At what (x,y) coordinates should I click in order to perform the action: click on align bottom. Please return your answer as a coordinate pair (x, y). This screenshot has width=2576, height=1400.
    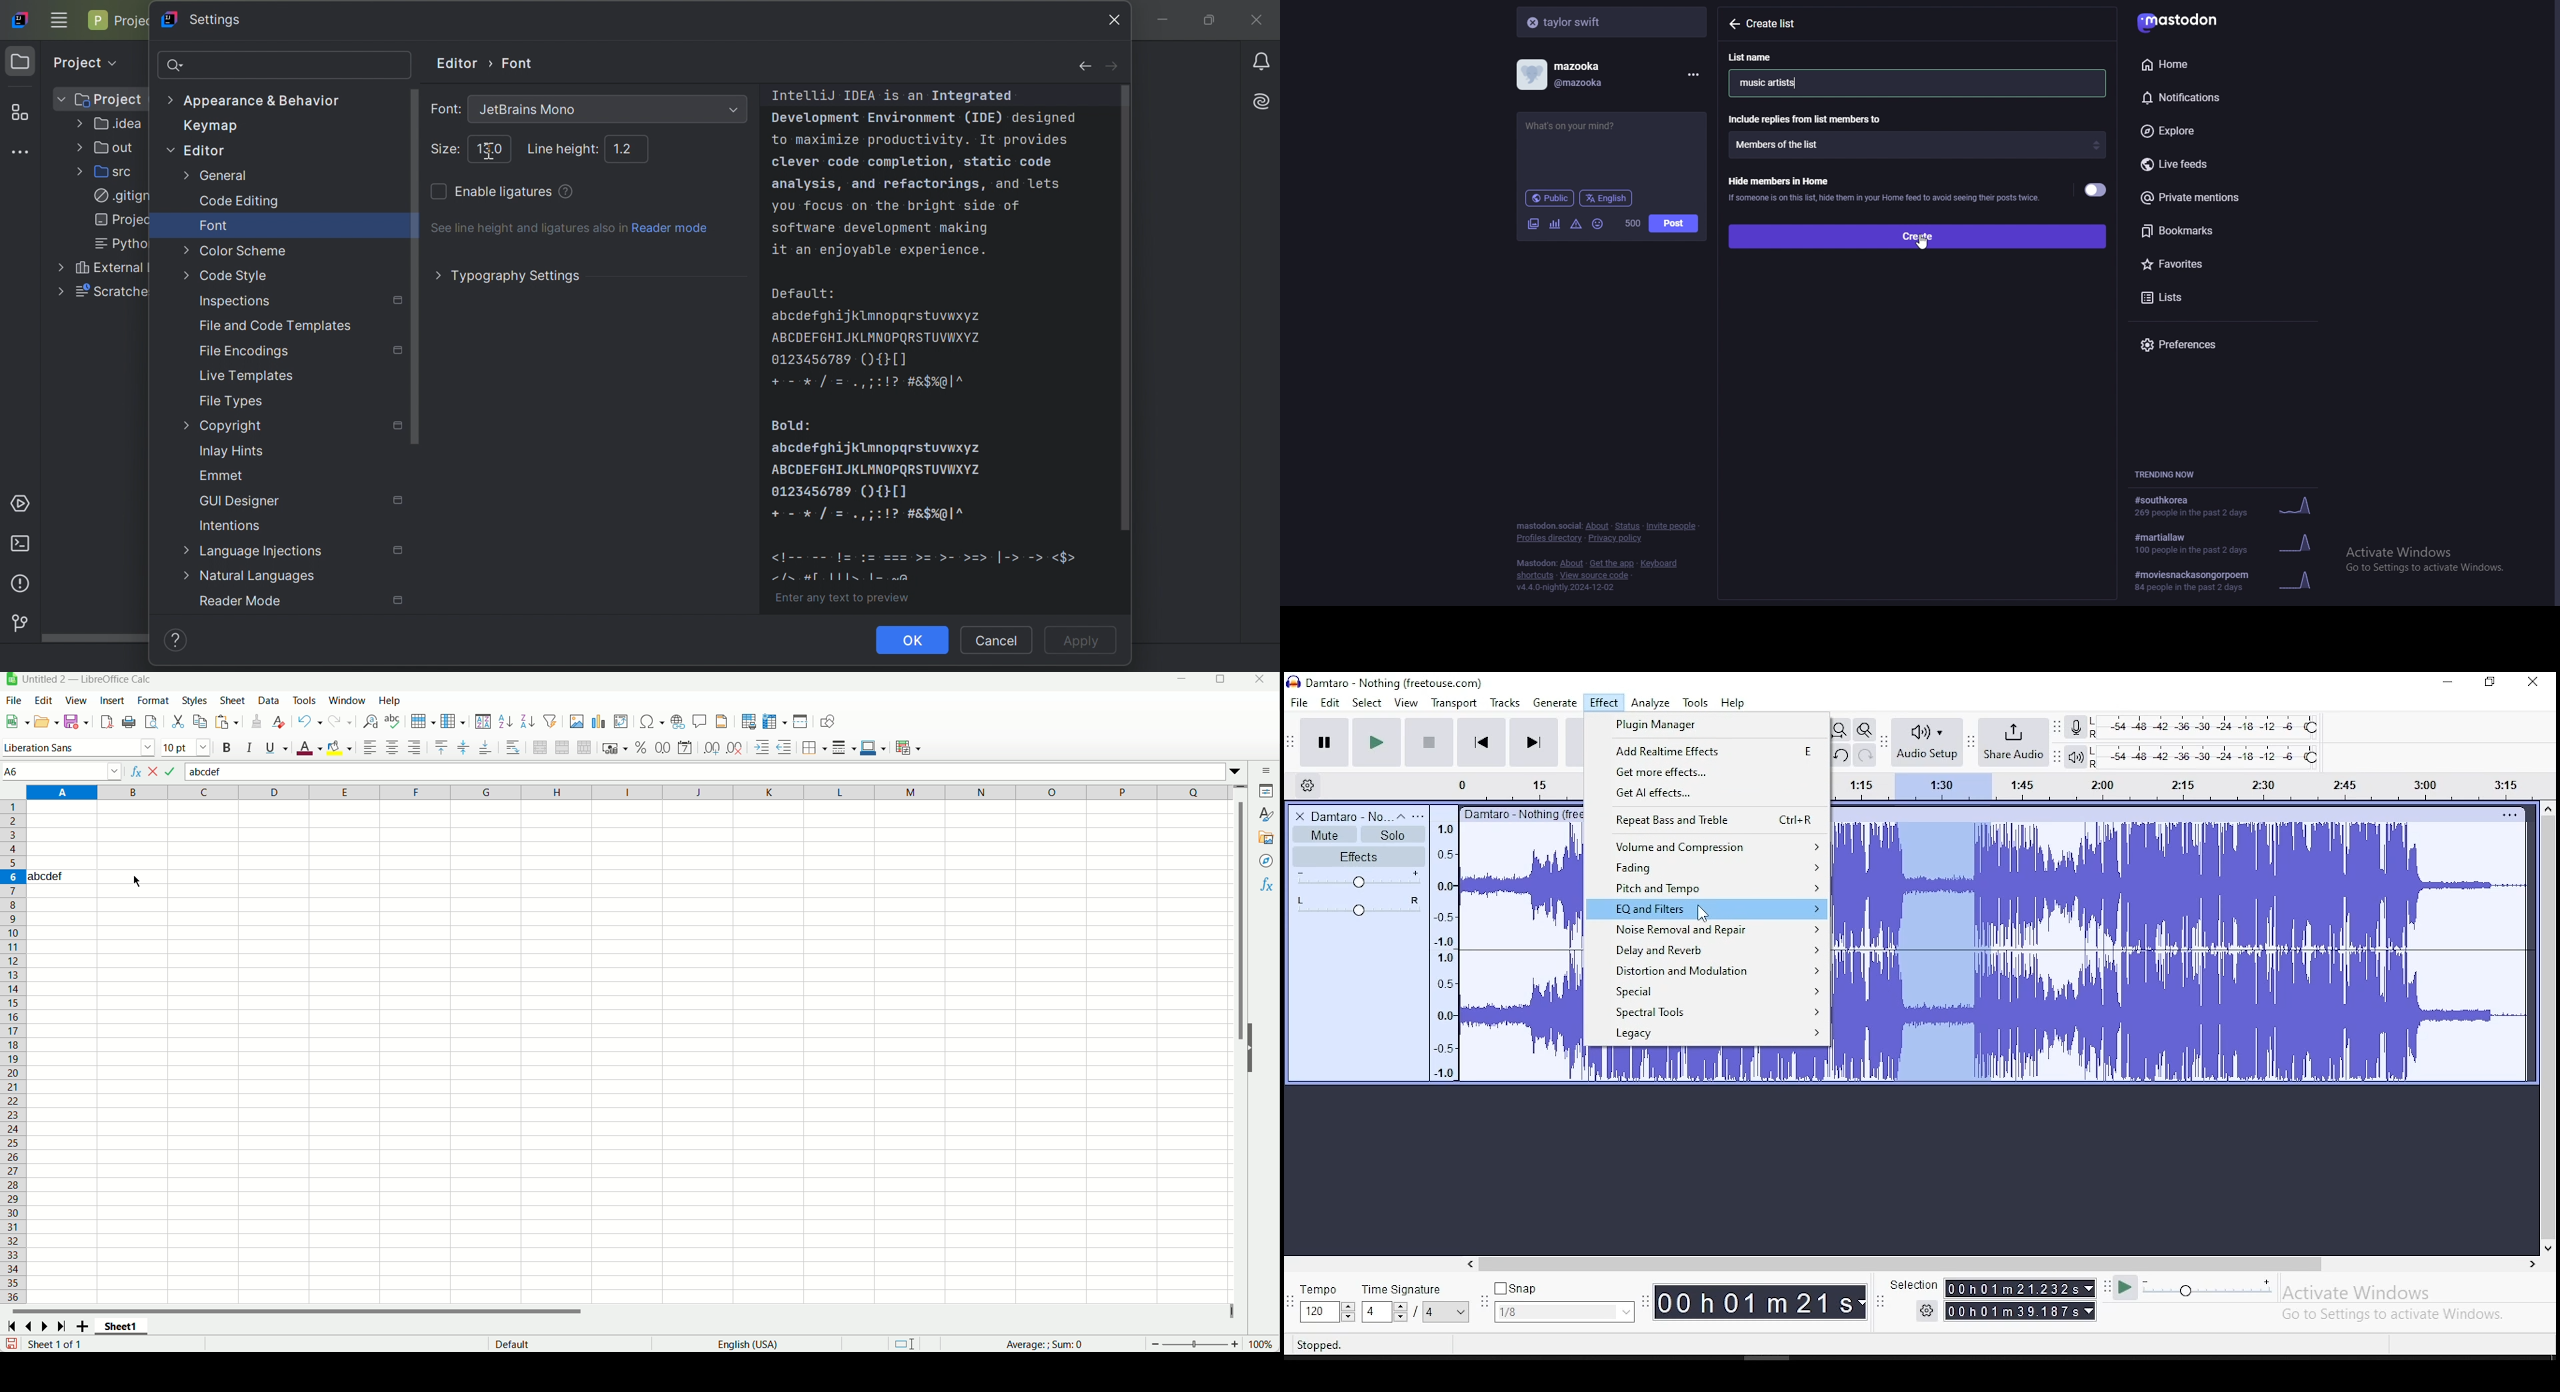
    Looking at the image, I should click on (485, 748).